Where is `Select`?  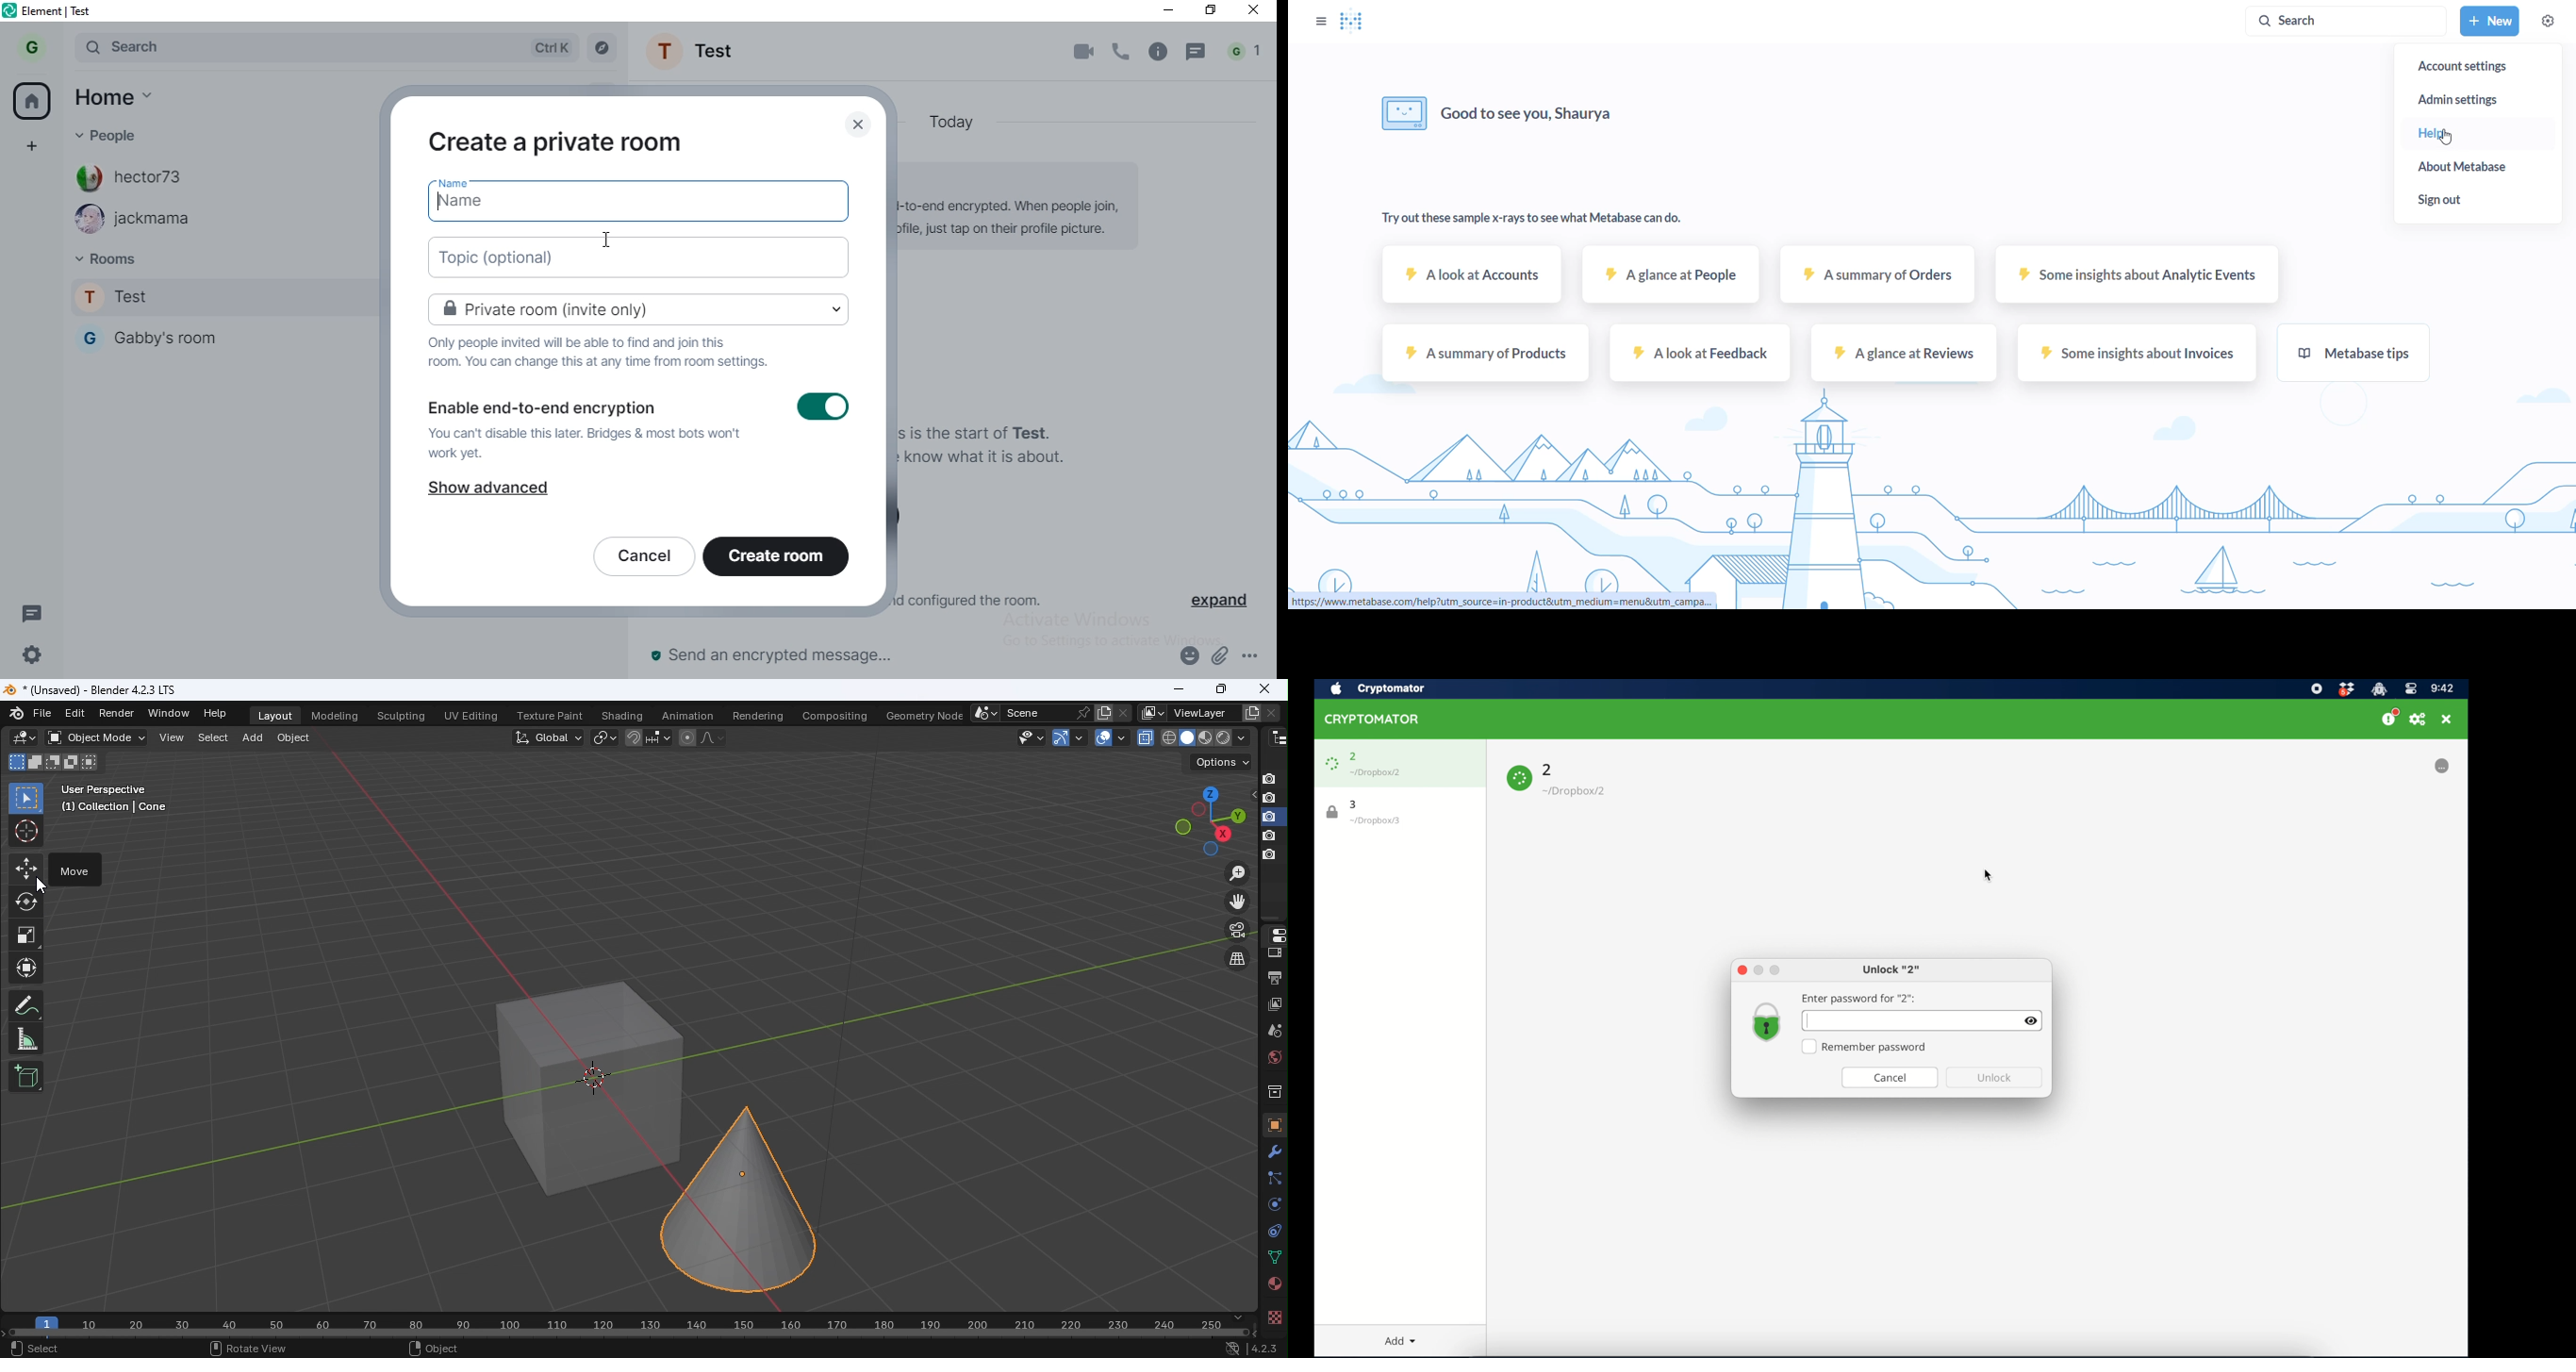
Select is located at coordinates (35, 1350).